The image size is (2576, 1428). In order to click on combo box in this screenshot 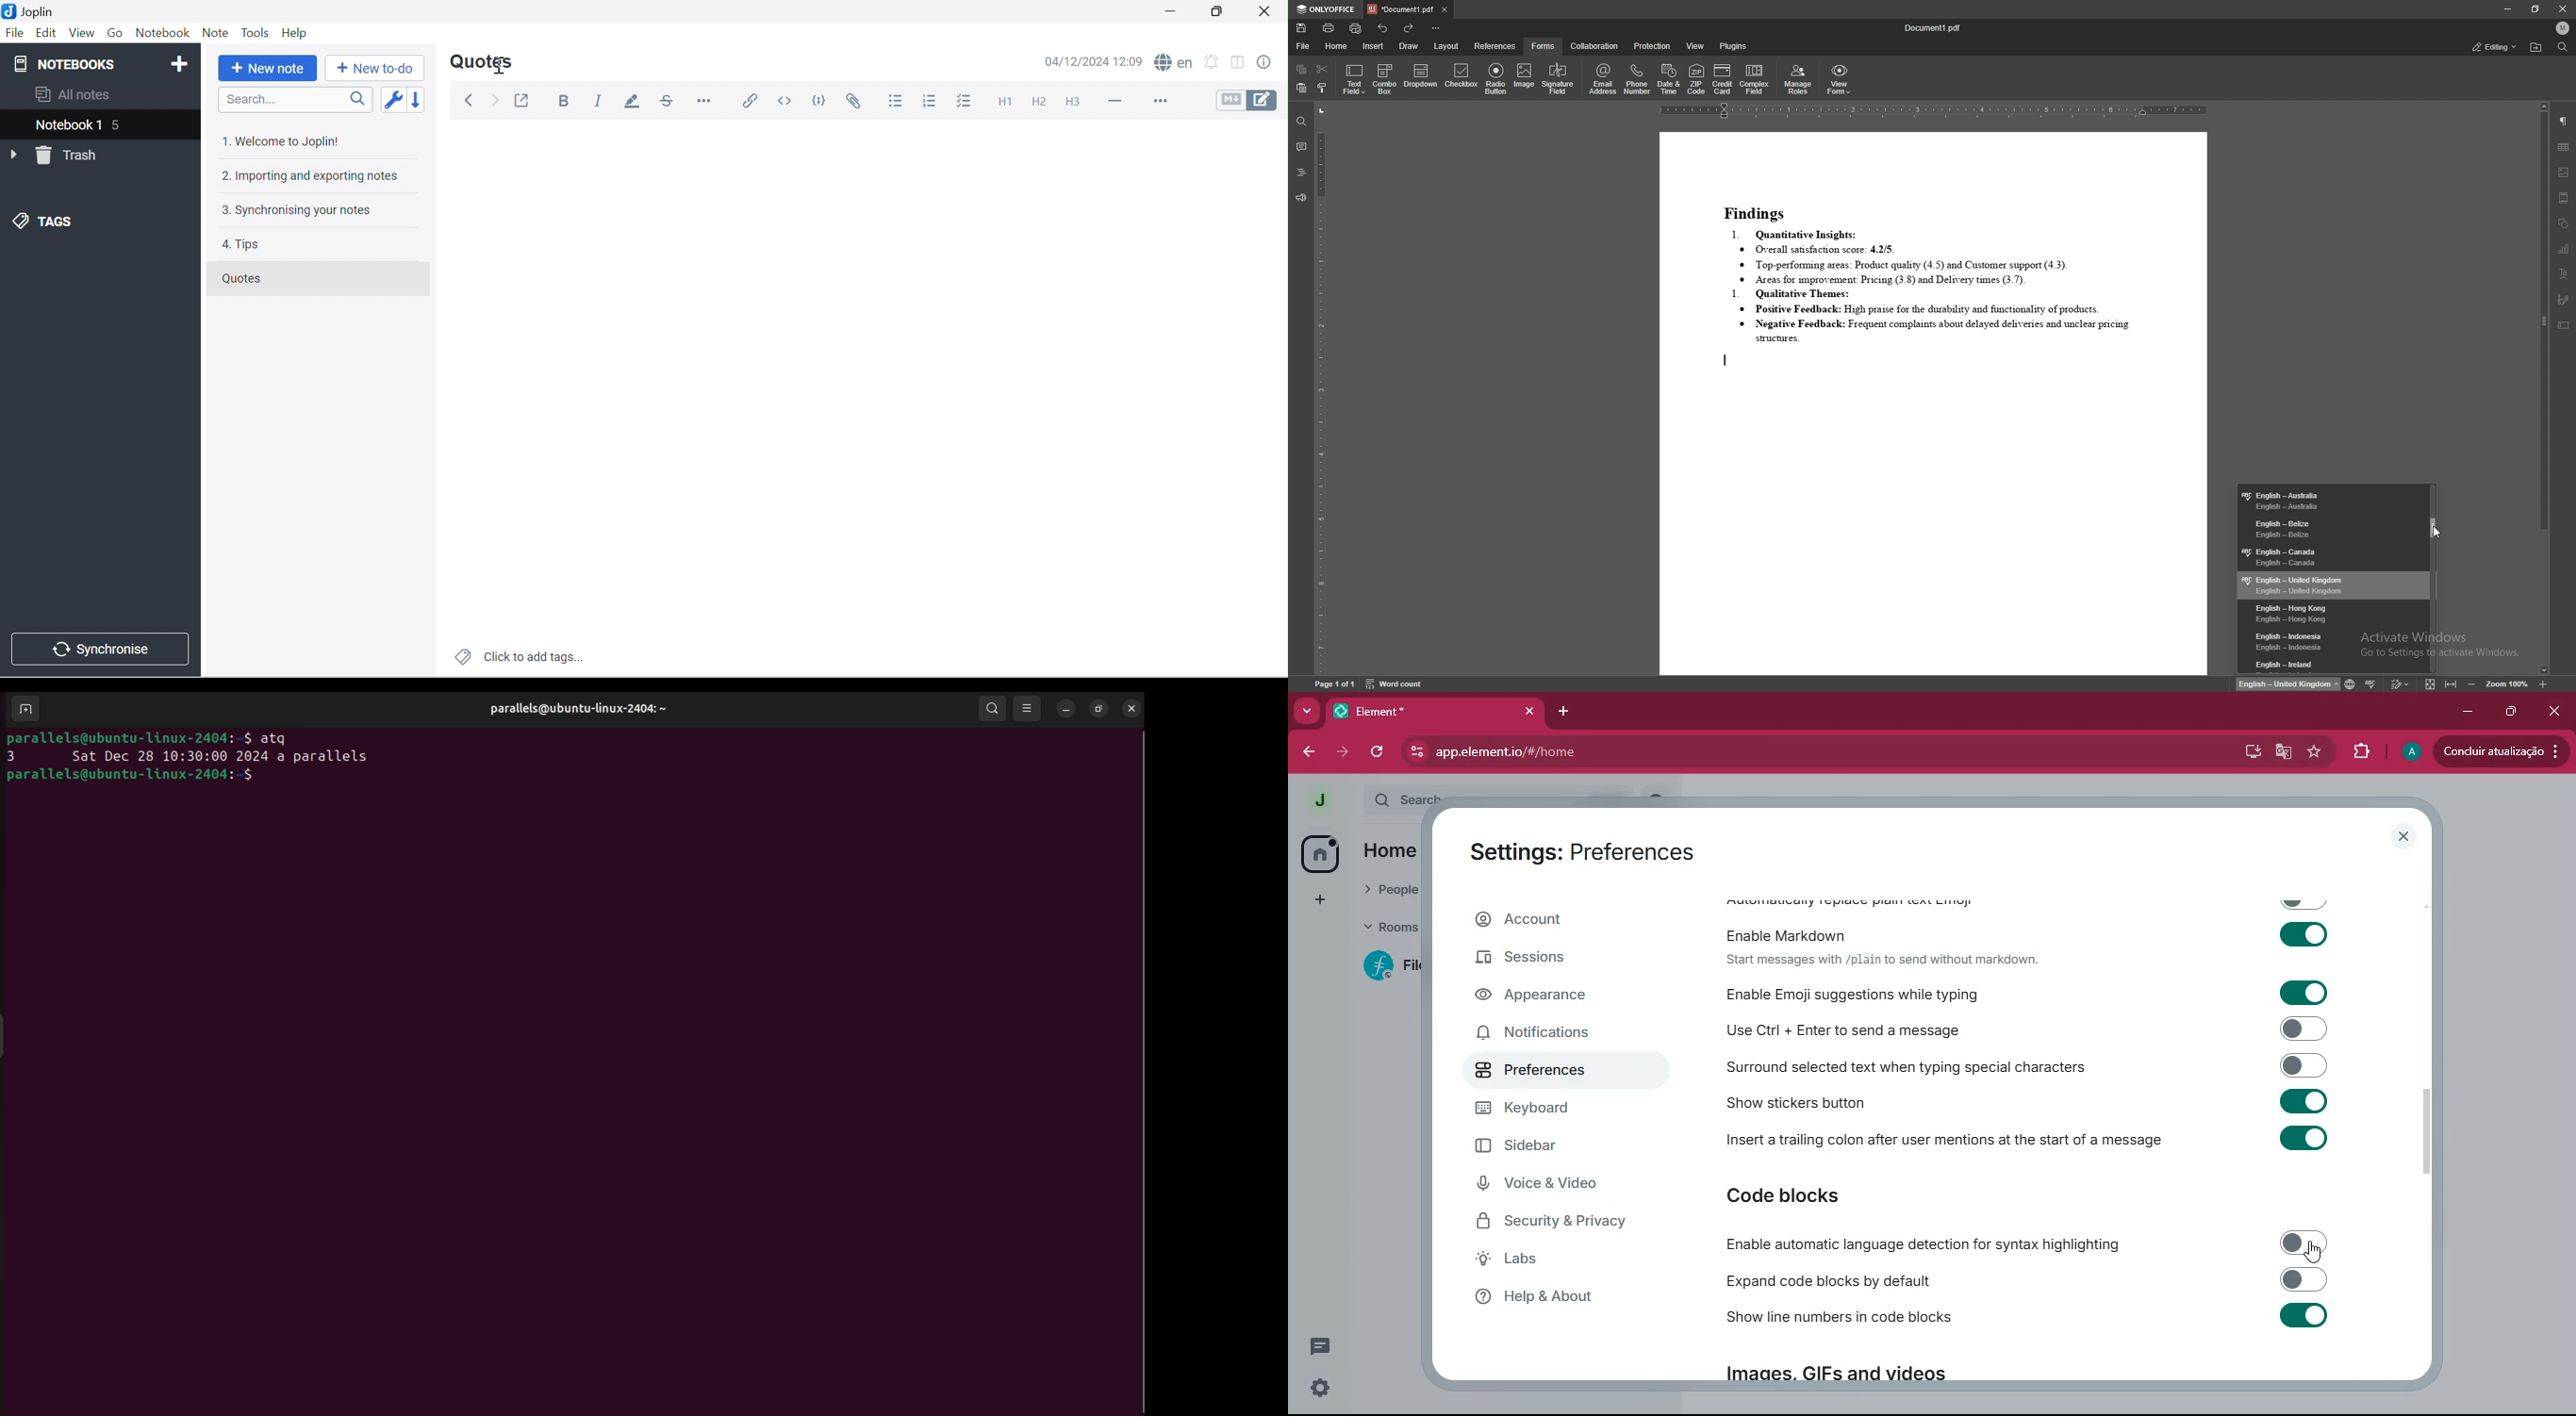, I will do `click(1385, 78)`.